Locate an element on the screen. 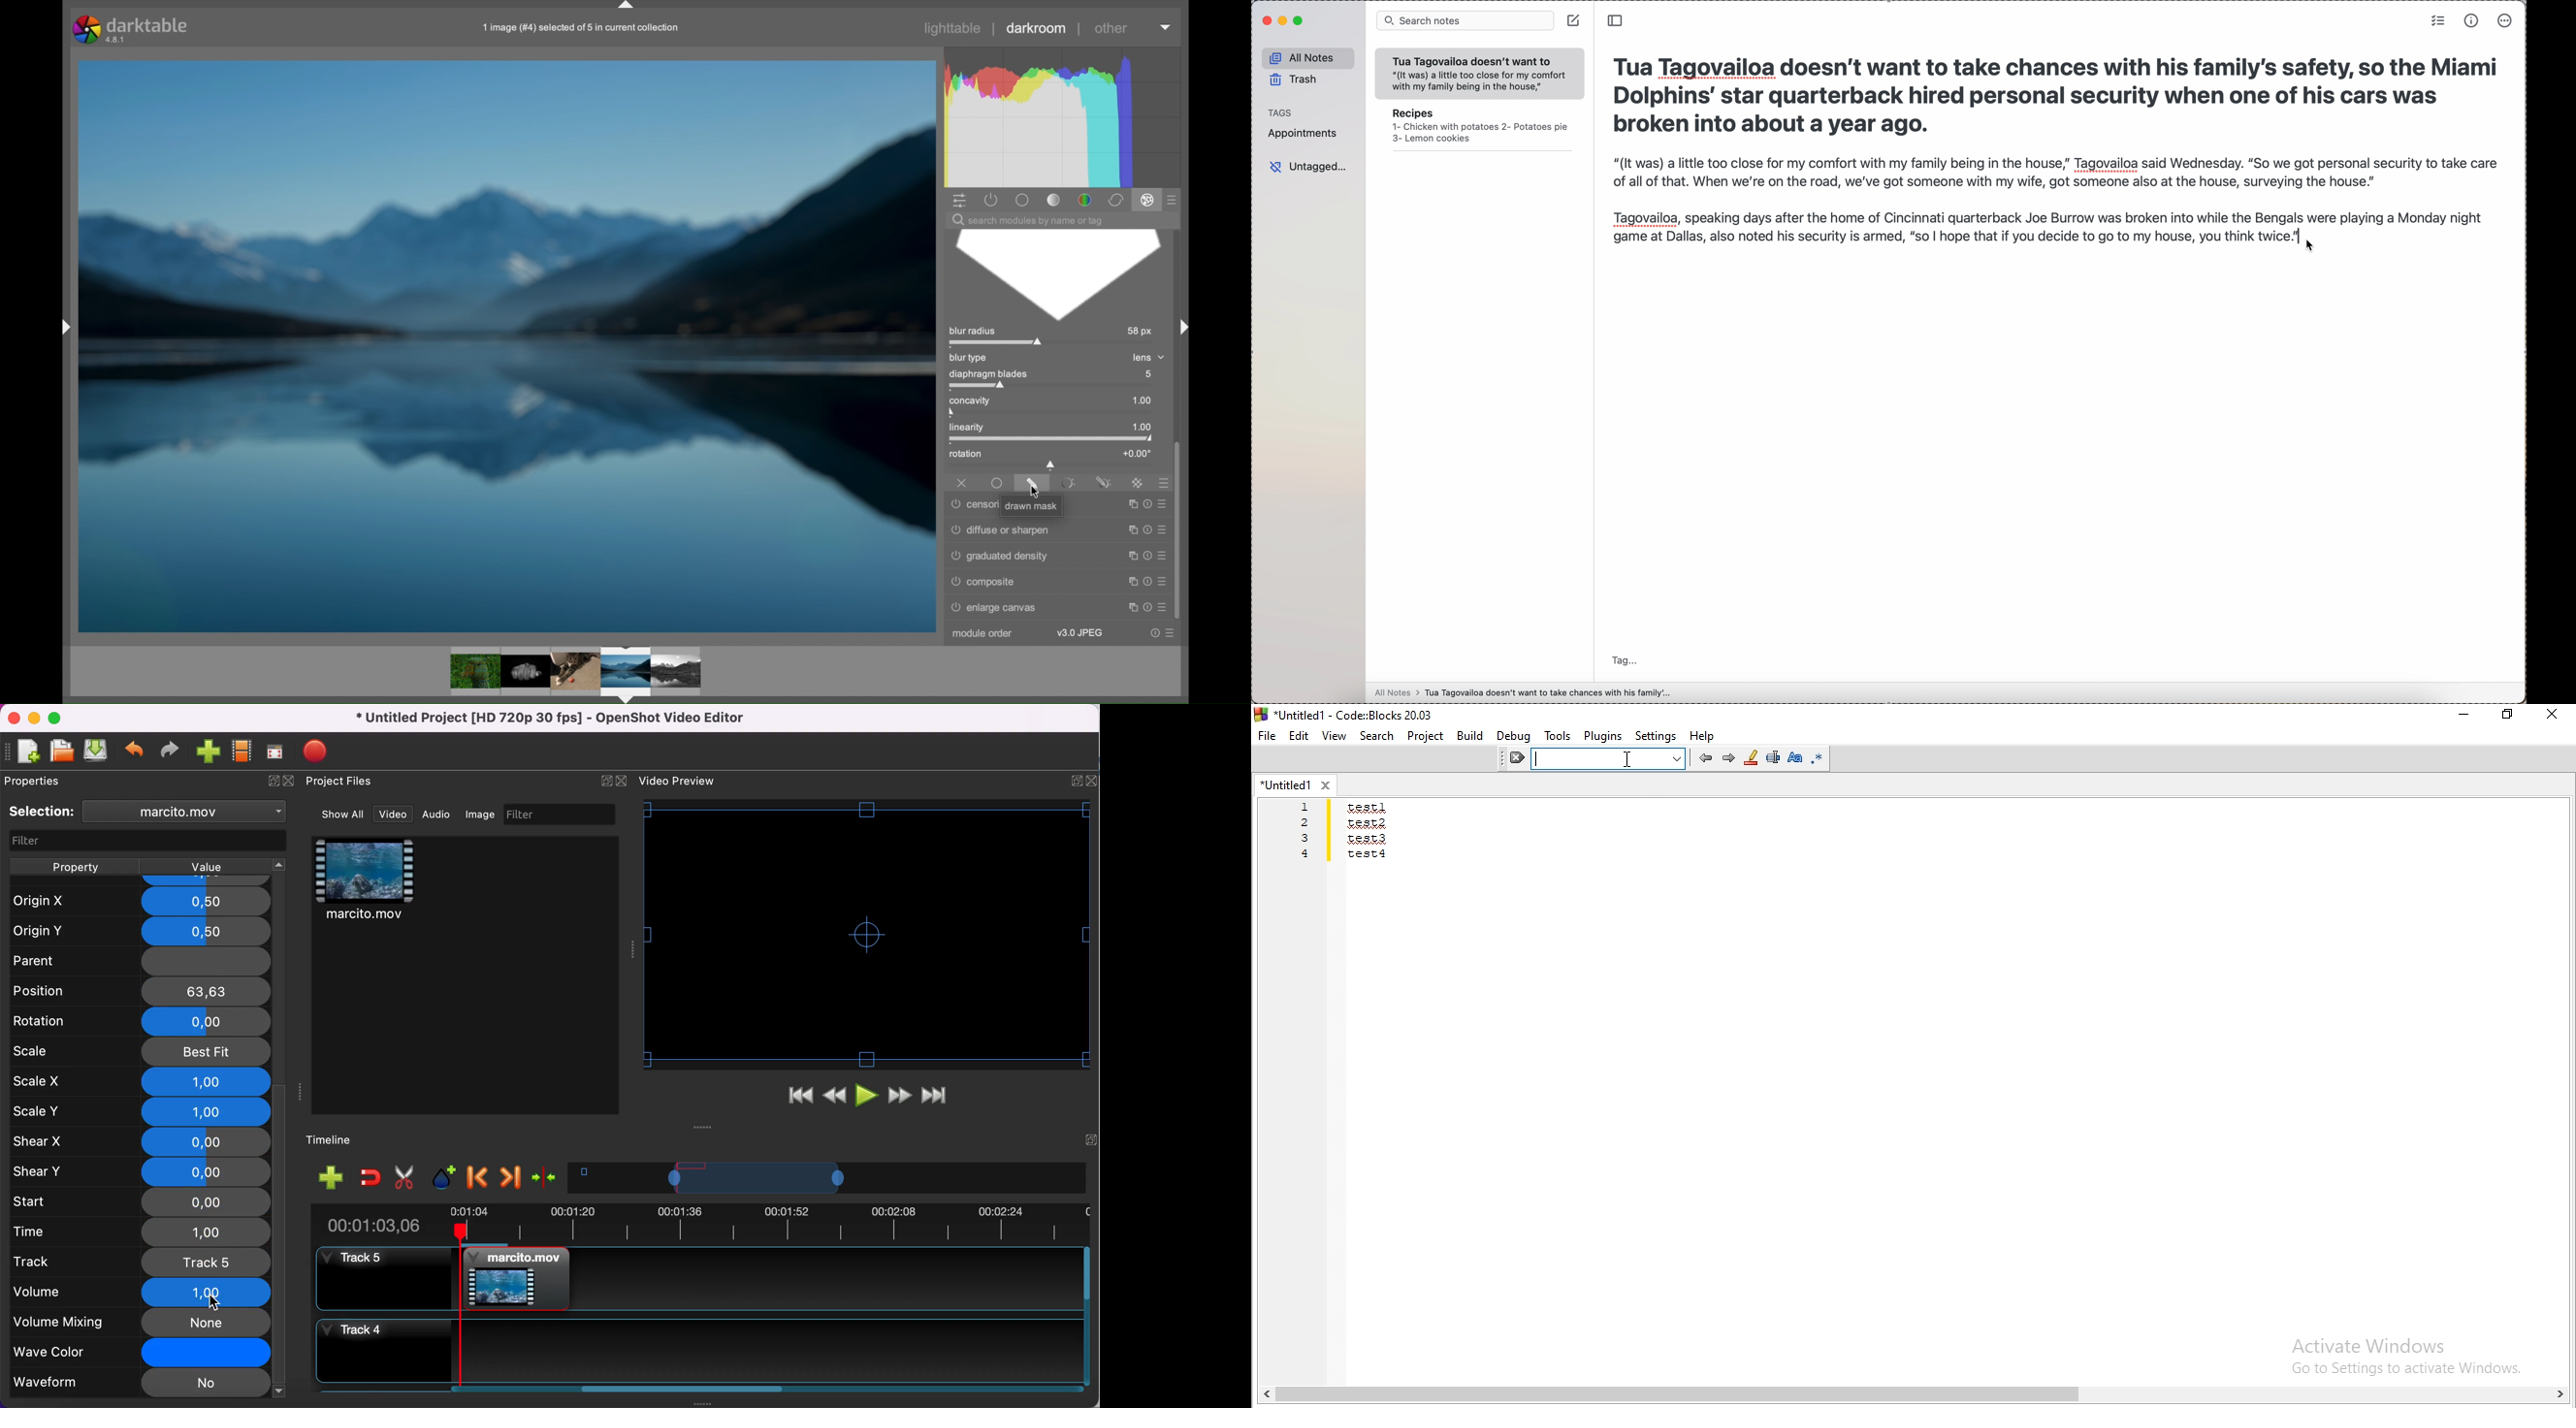  histogram is located at coordinates (1067, 116).